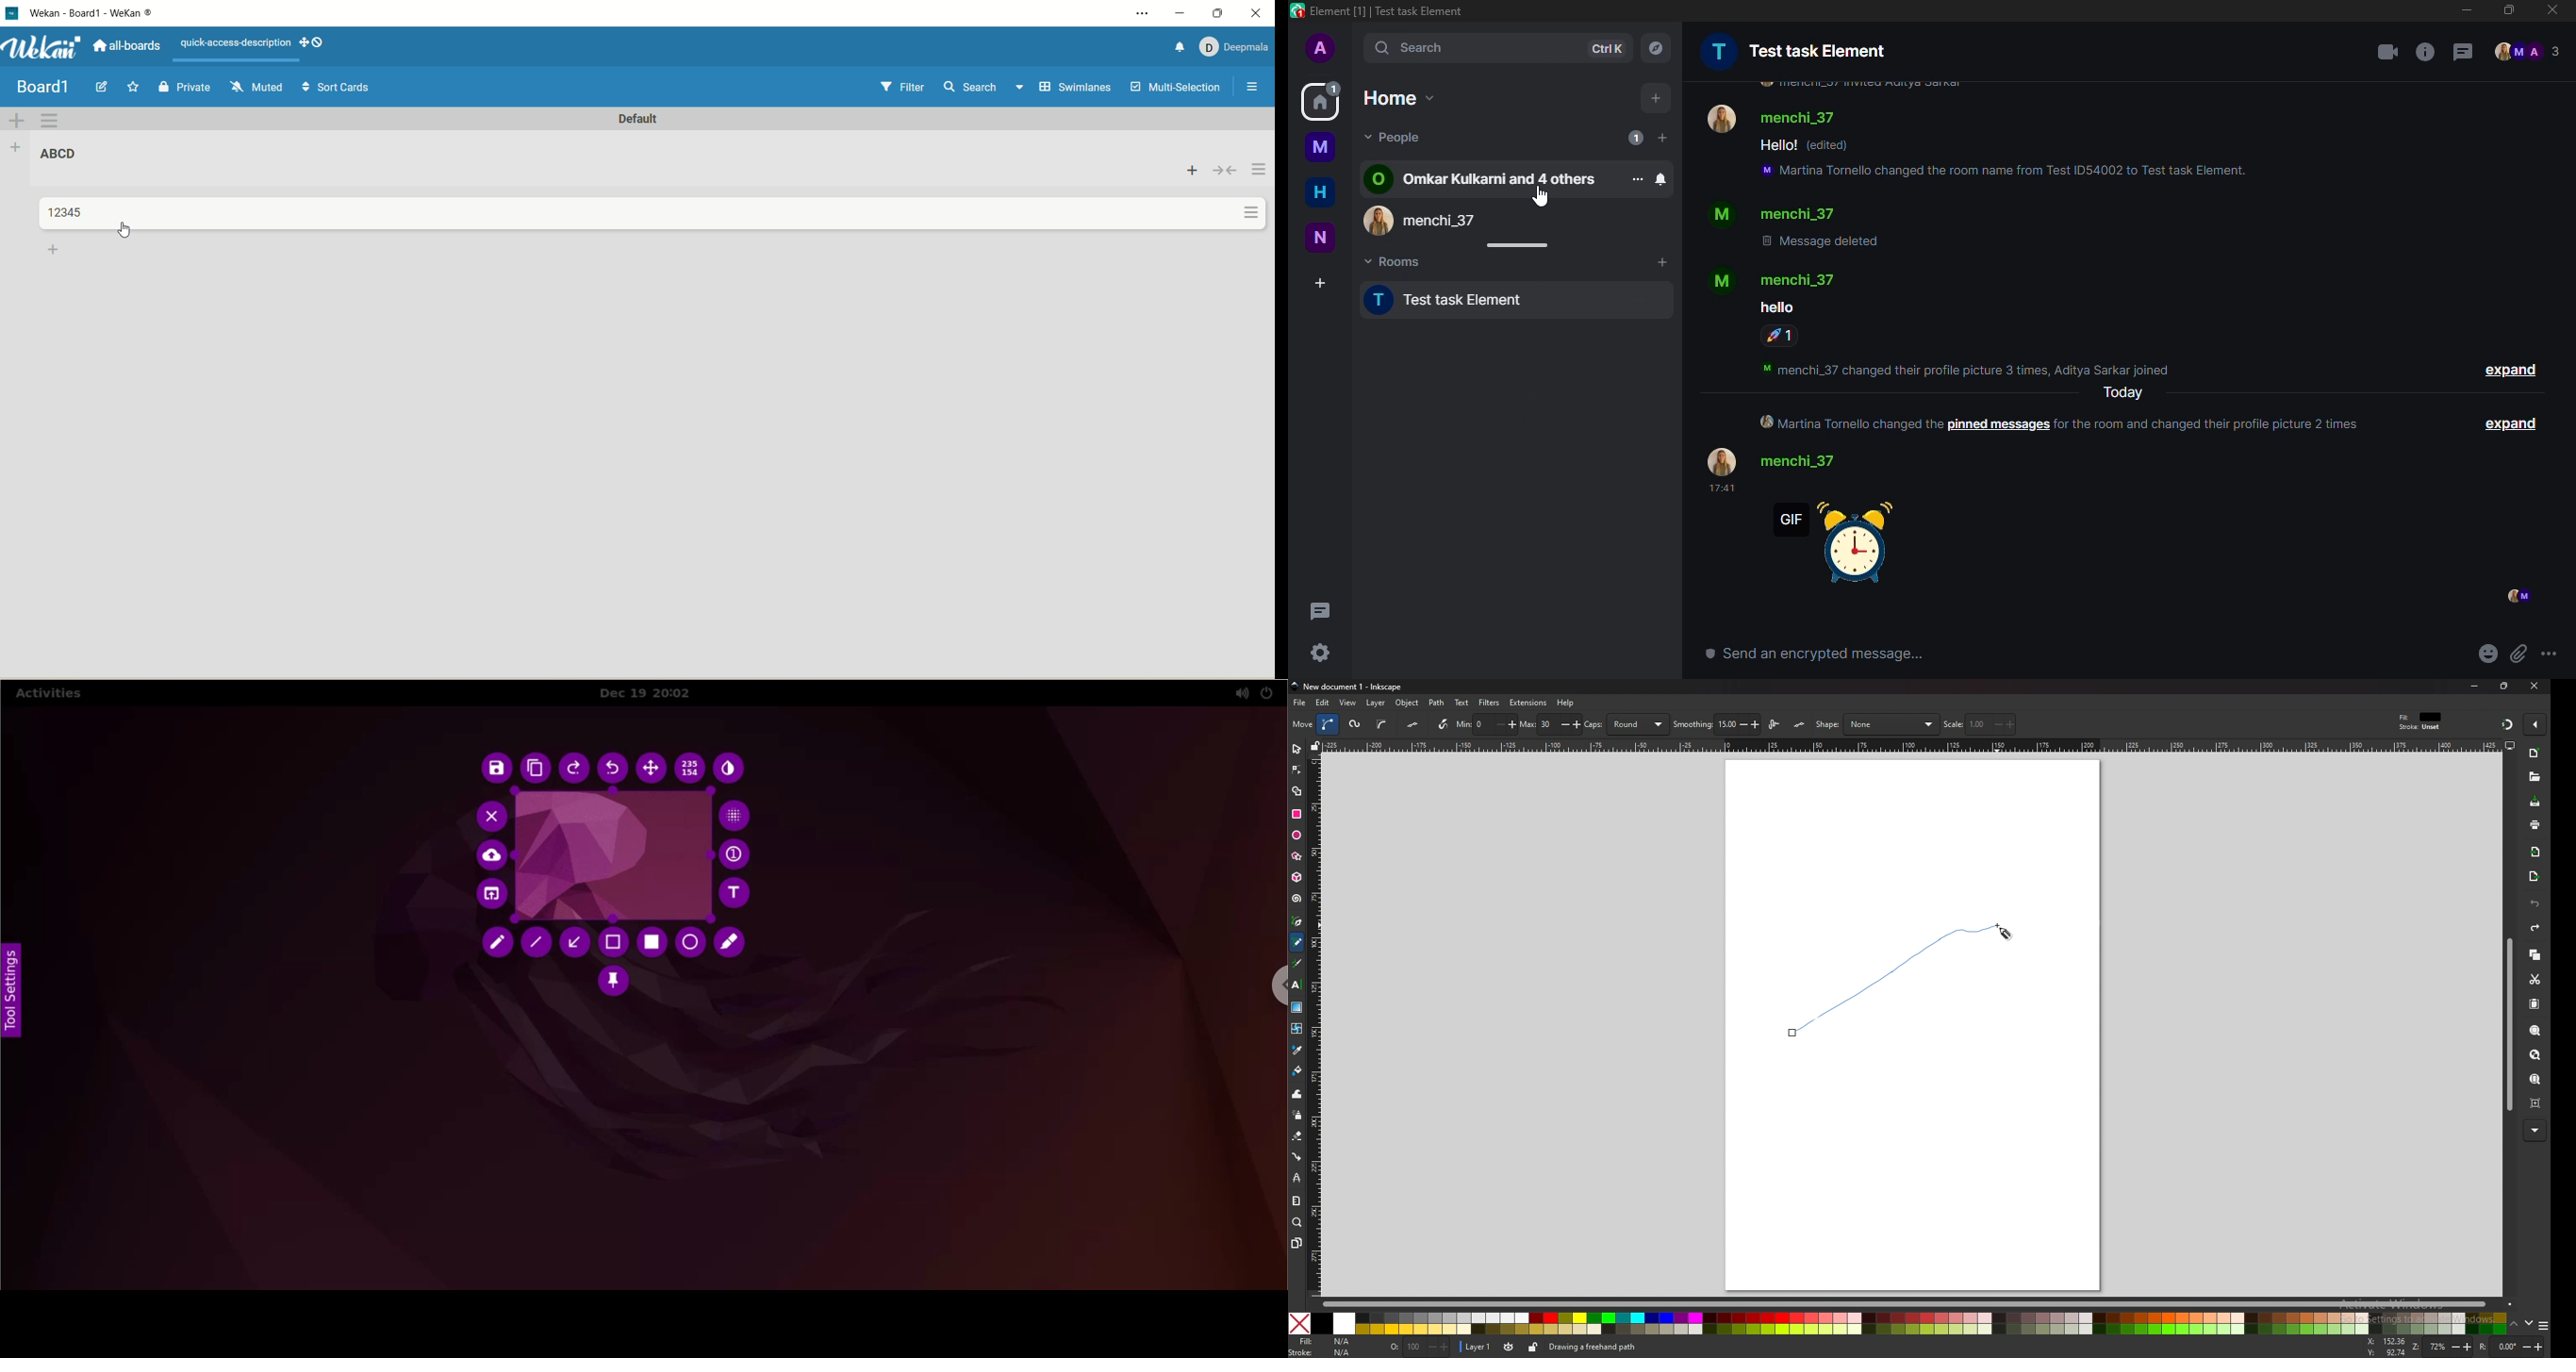  Describe the element at coordinates (1322, 238) in the screenshot. I see `new` at that location.